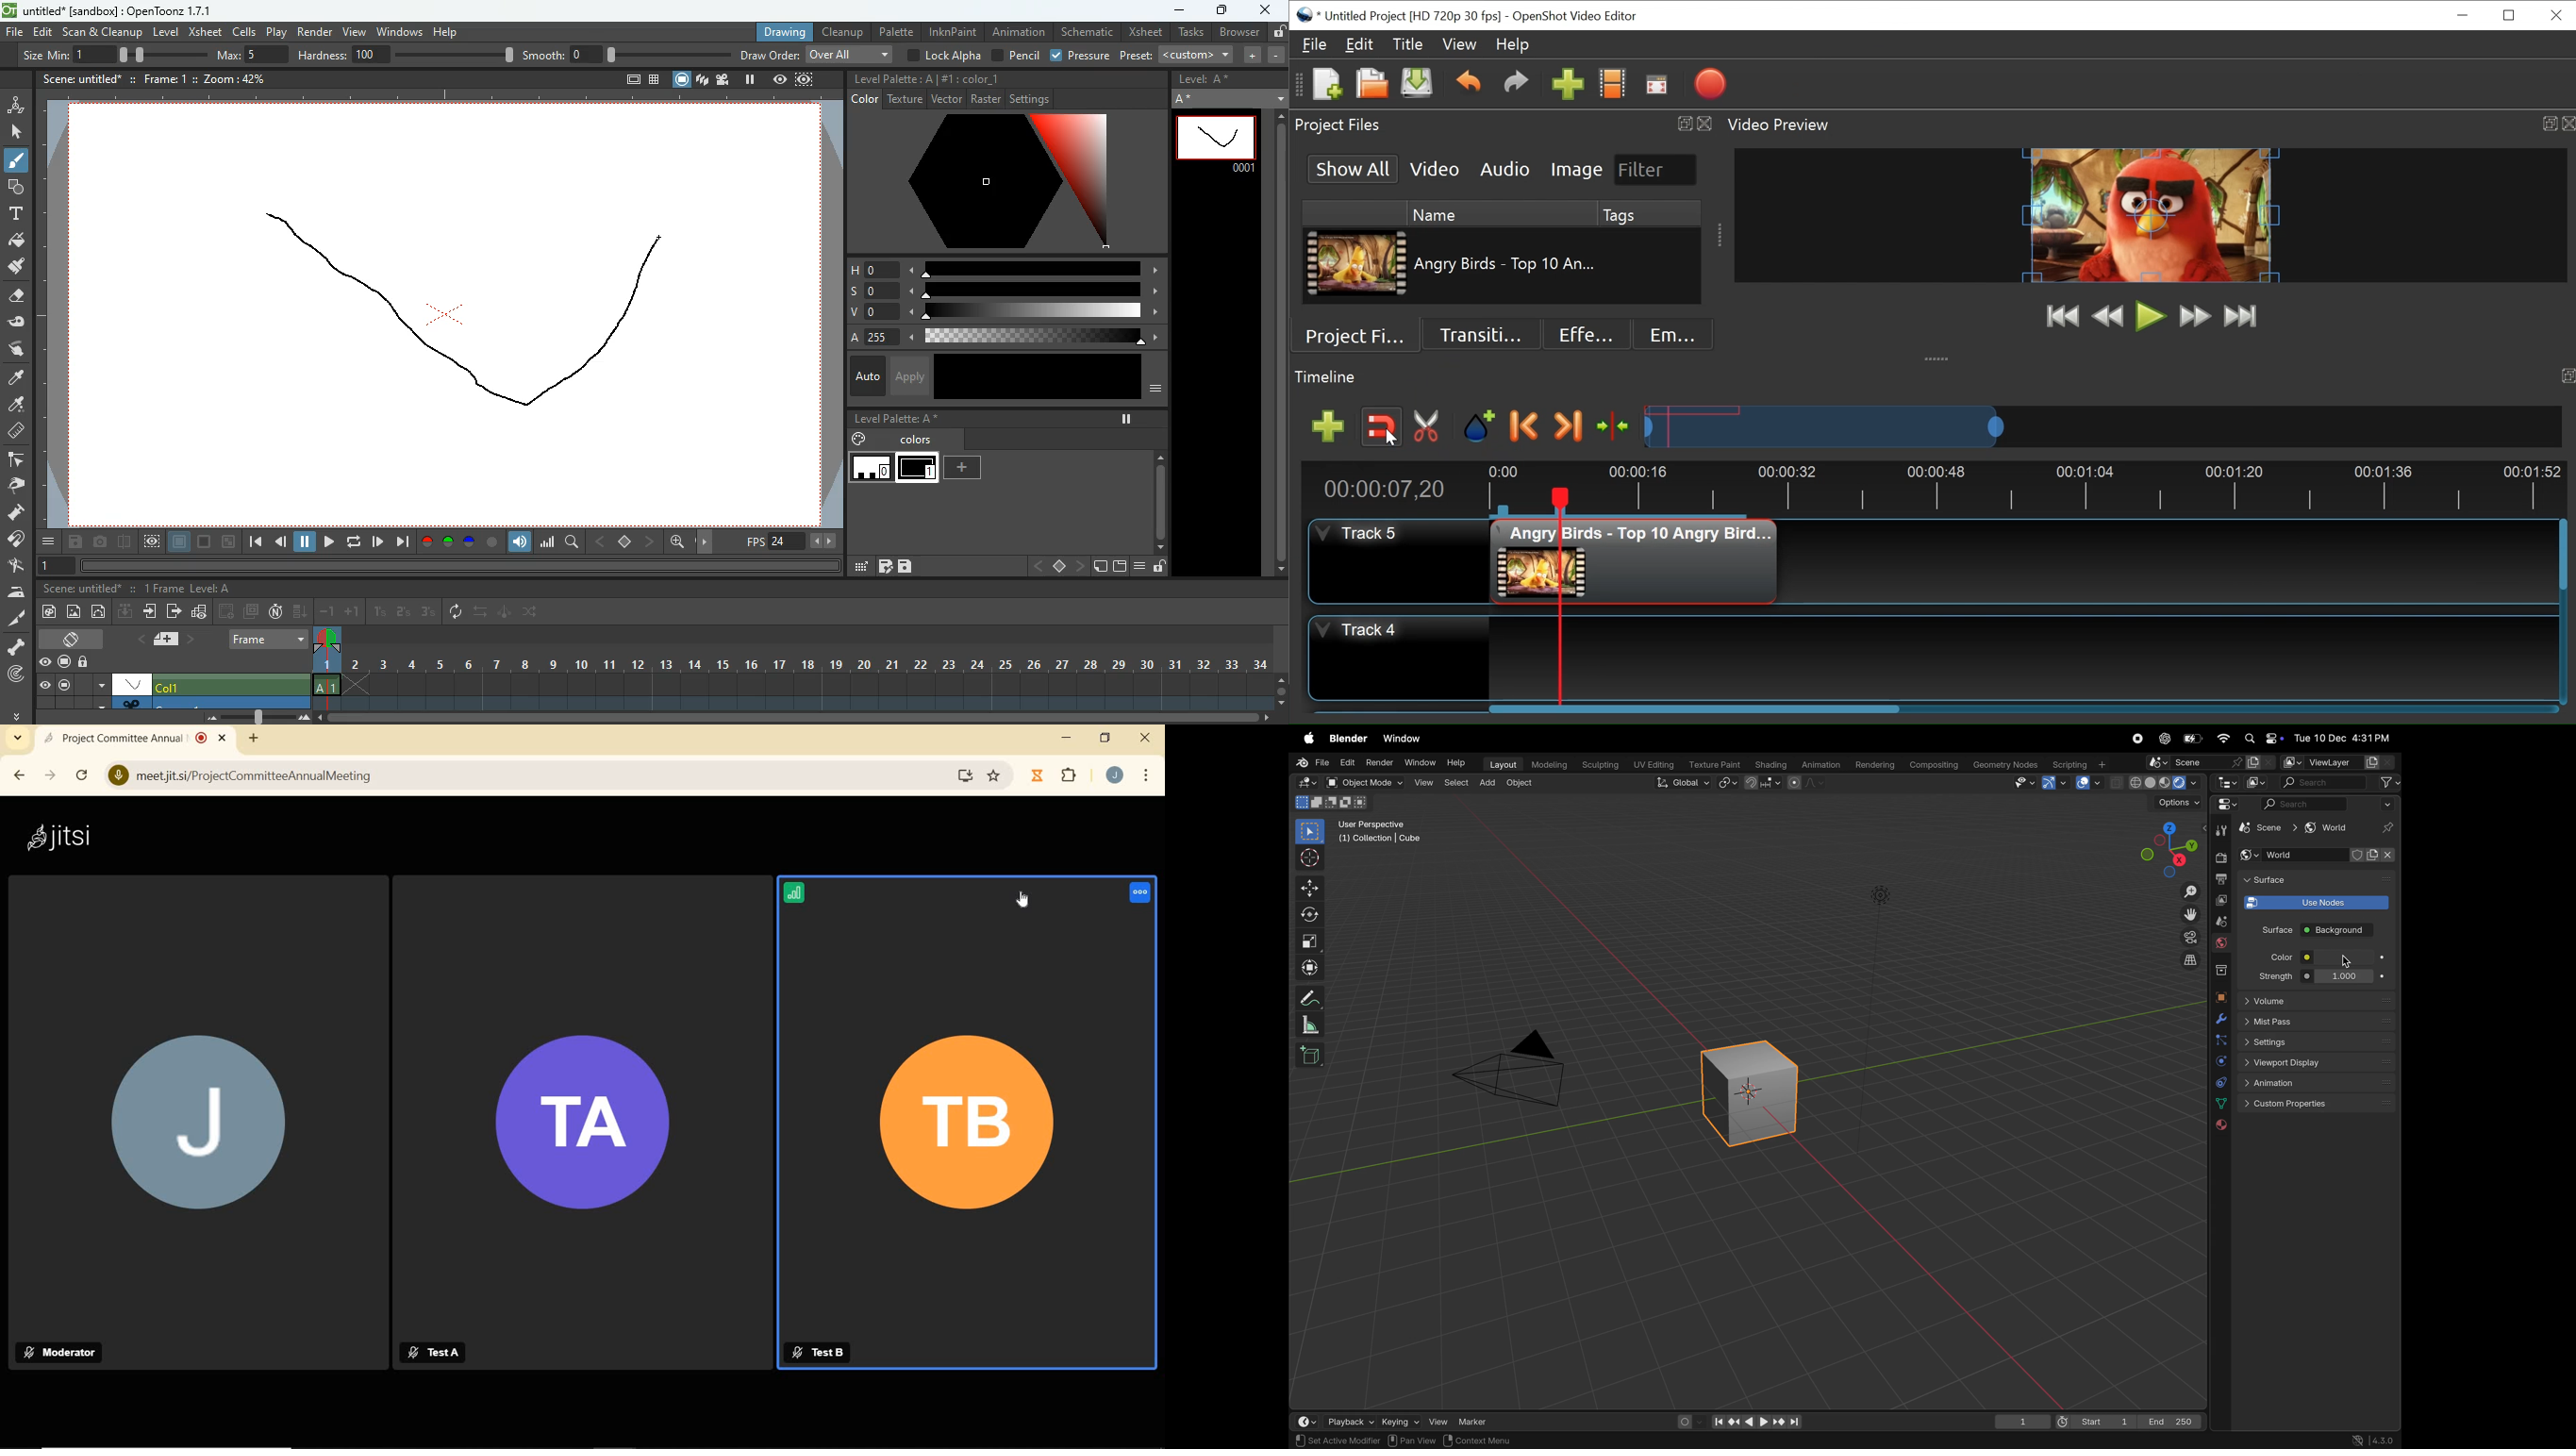 Image resolution: width=2576 pixels, height=1456 pixels. What do you see at coordinates (945, 98) in the screenshot?
I see `vector` at bounding box center [945, 98].